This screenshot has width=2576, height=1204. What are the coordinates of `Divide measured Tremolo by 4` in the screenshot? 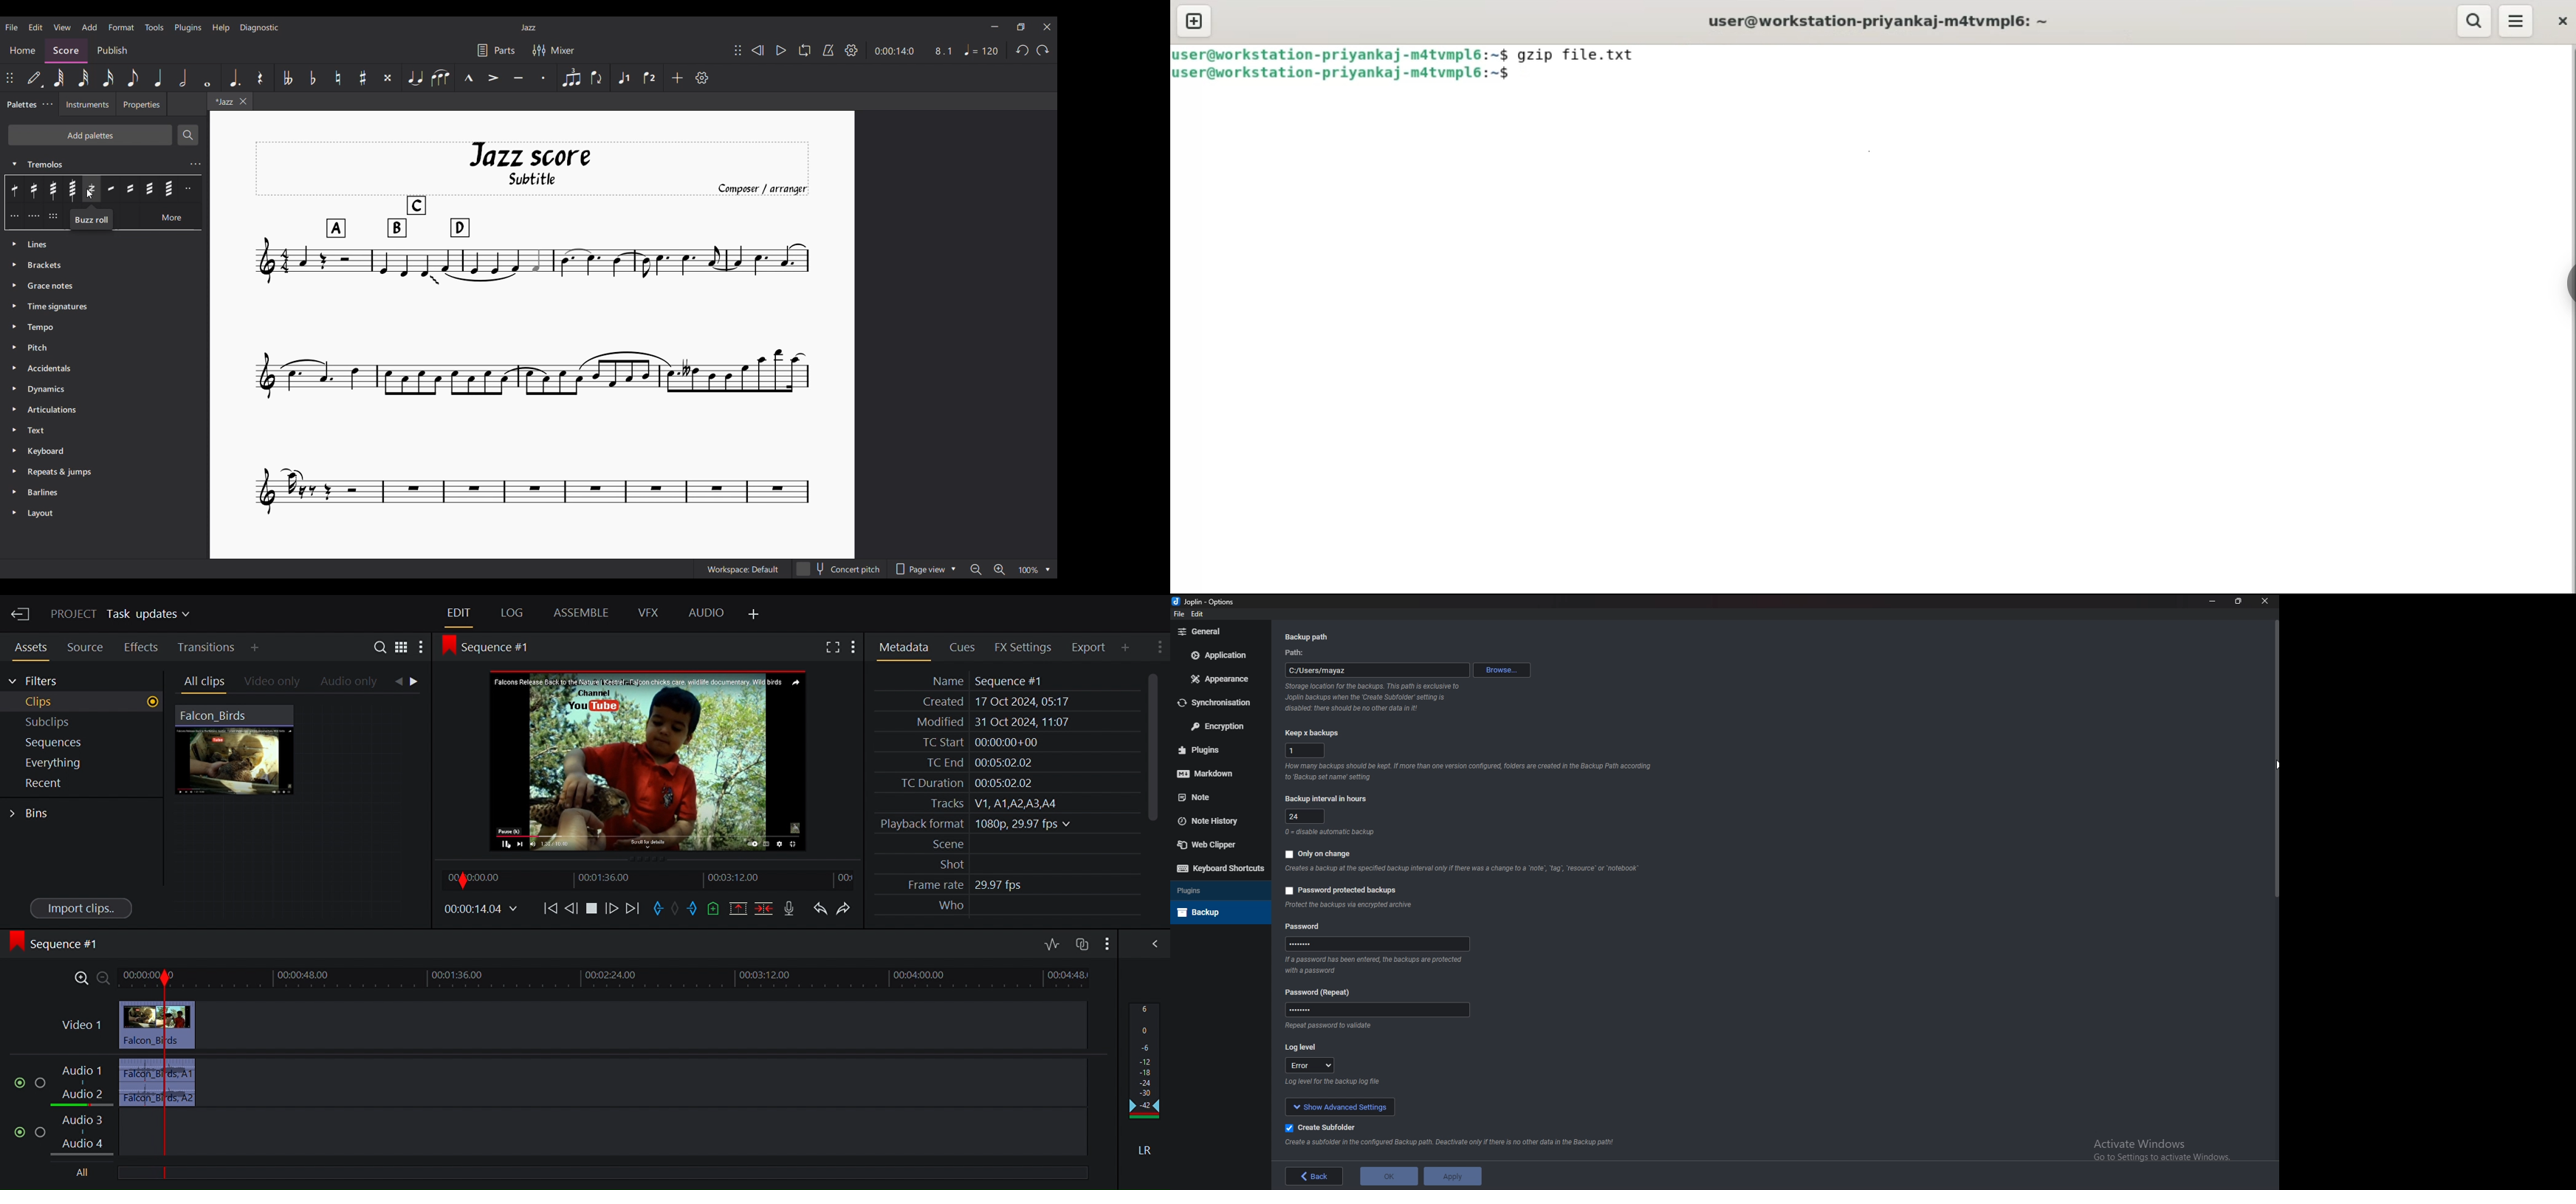 It's located at (34, 216).